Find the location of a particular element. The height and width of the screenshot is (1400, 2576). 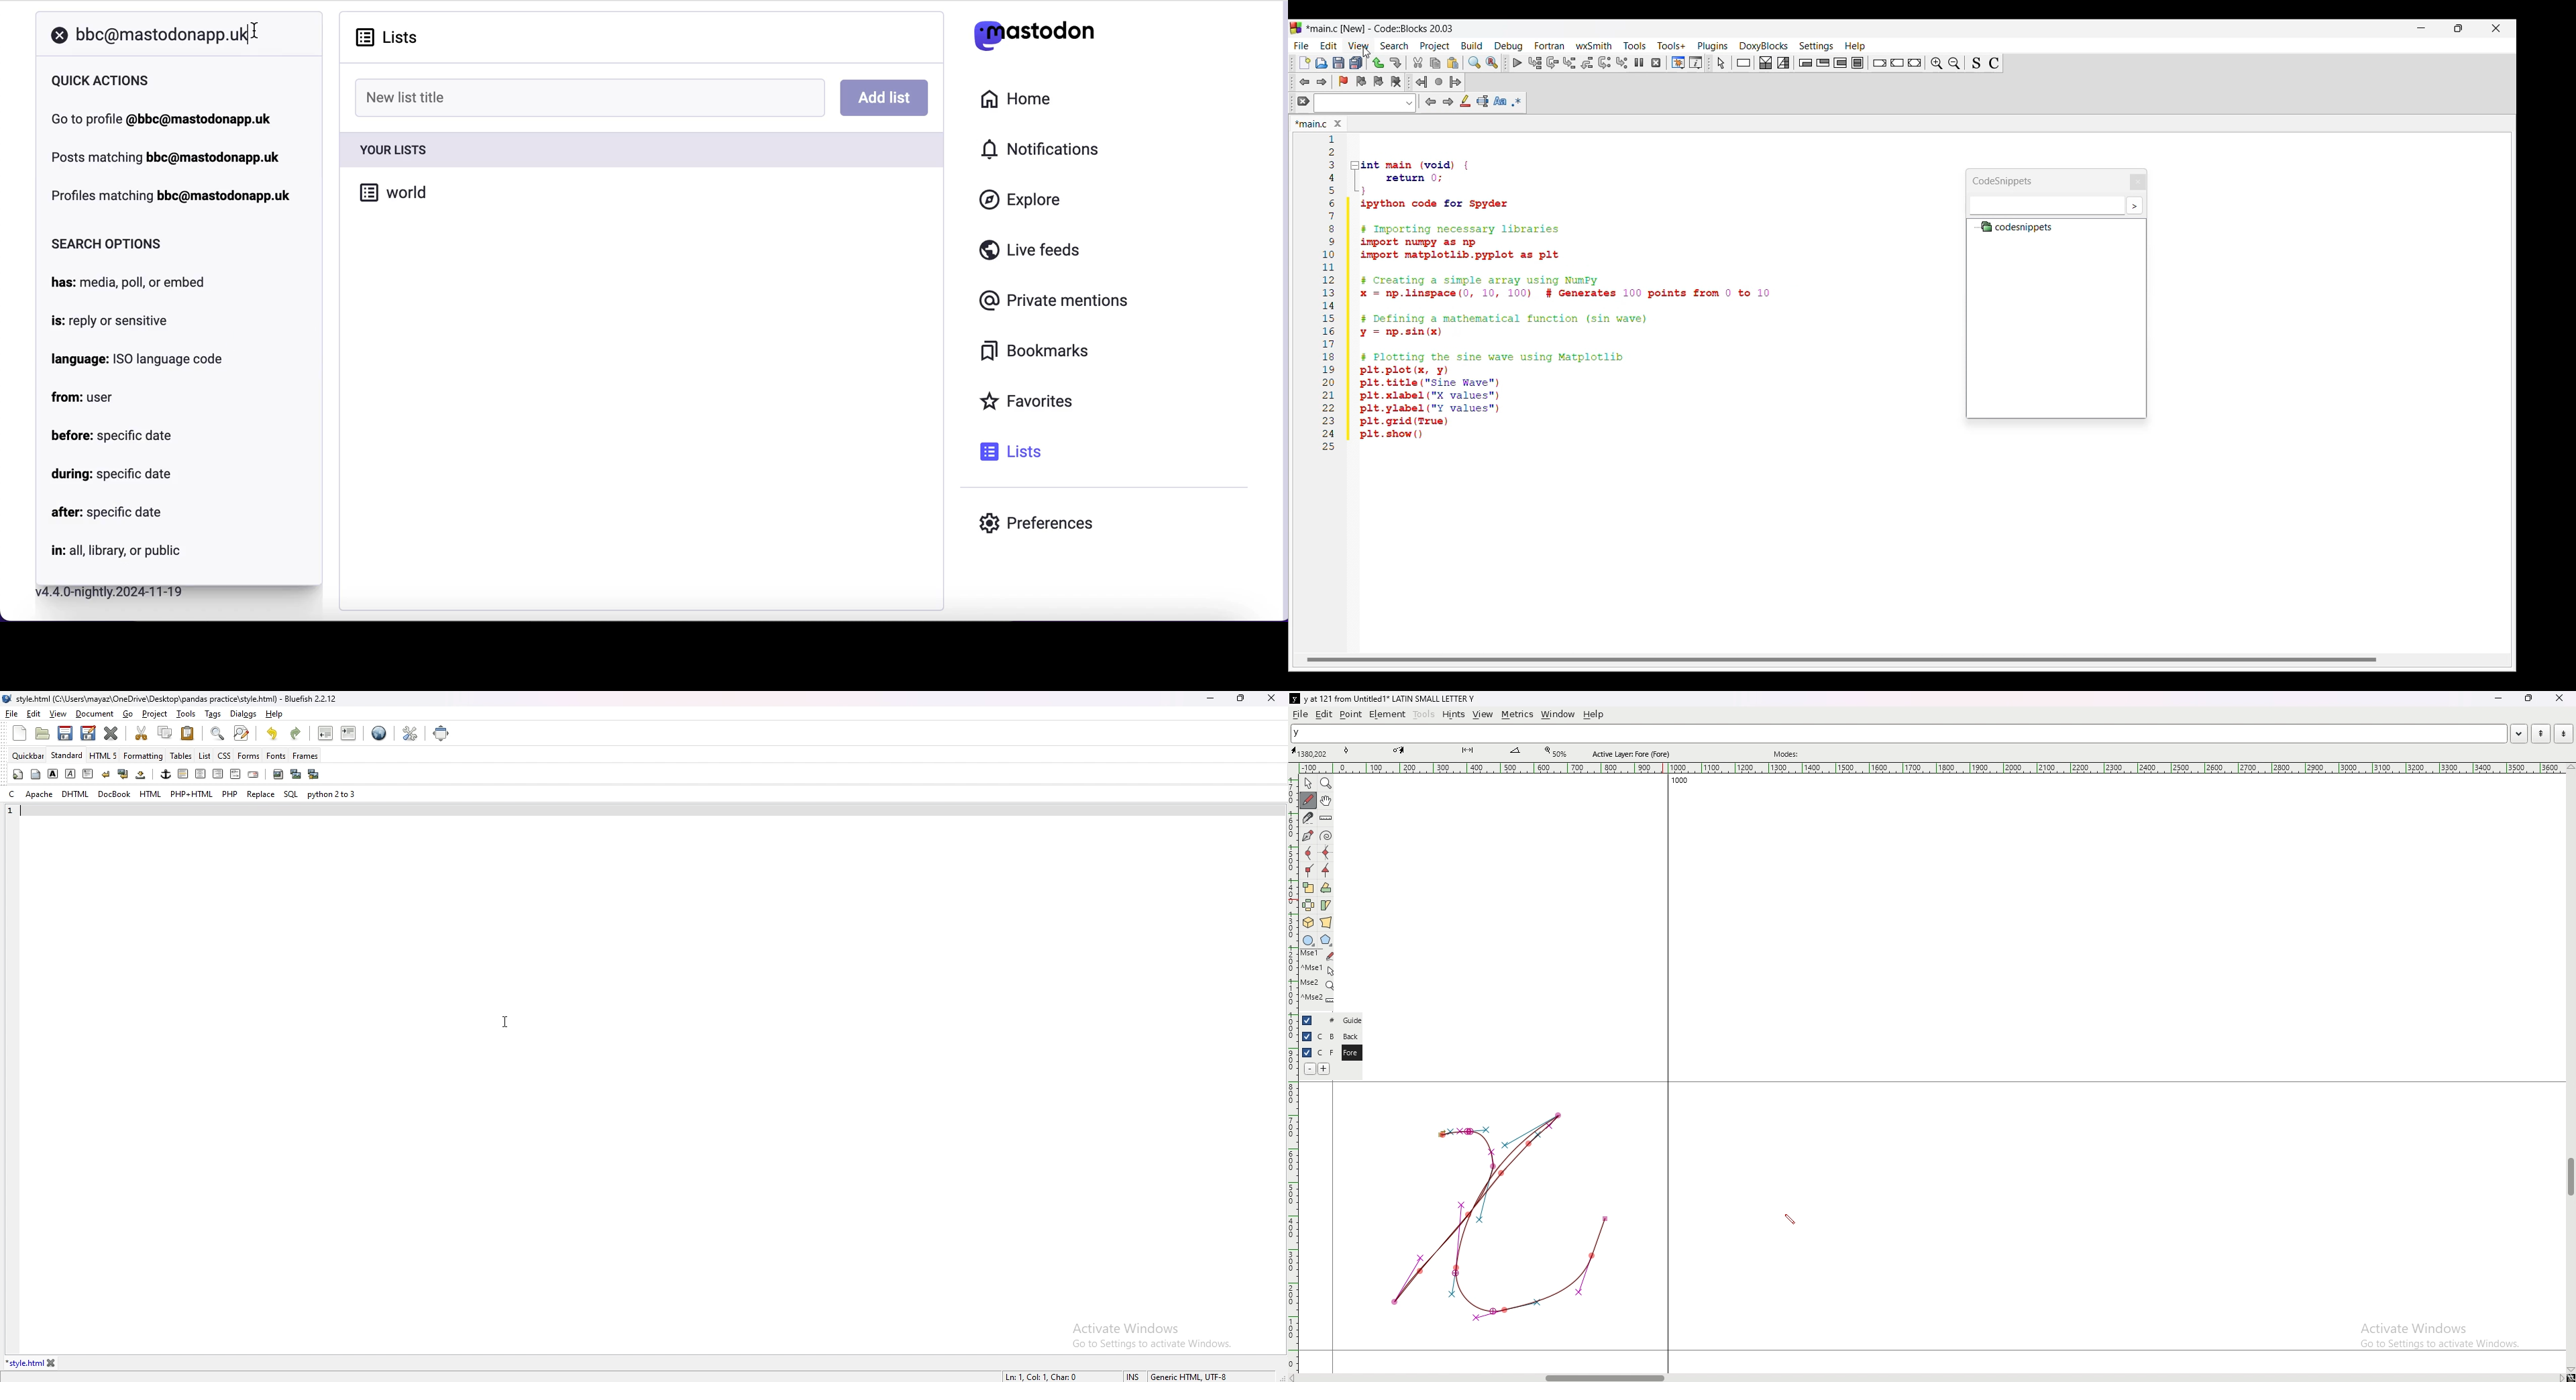

Cut is located at coordinates (1418, 62).